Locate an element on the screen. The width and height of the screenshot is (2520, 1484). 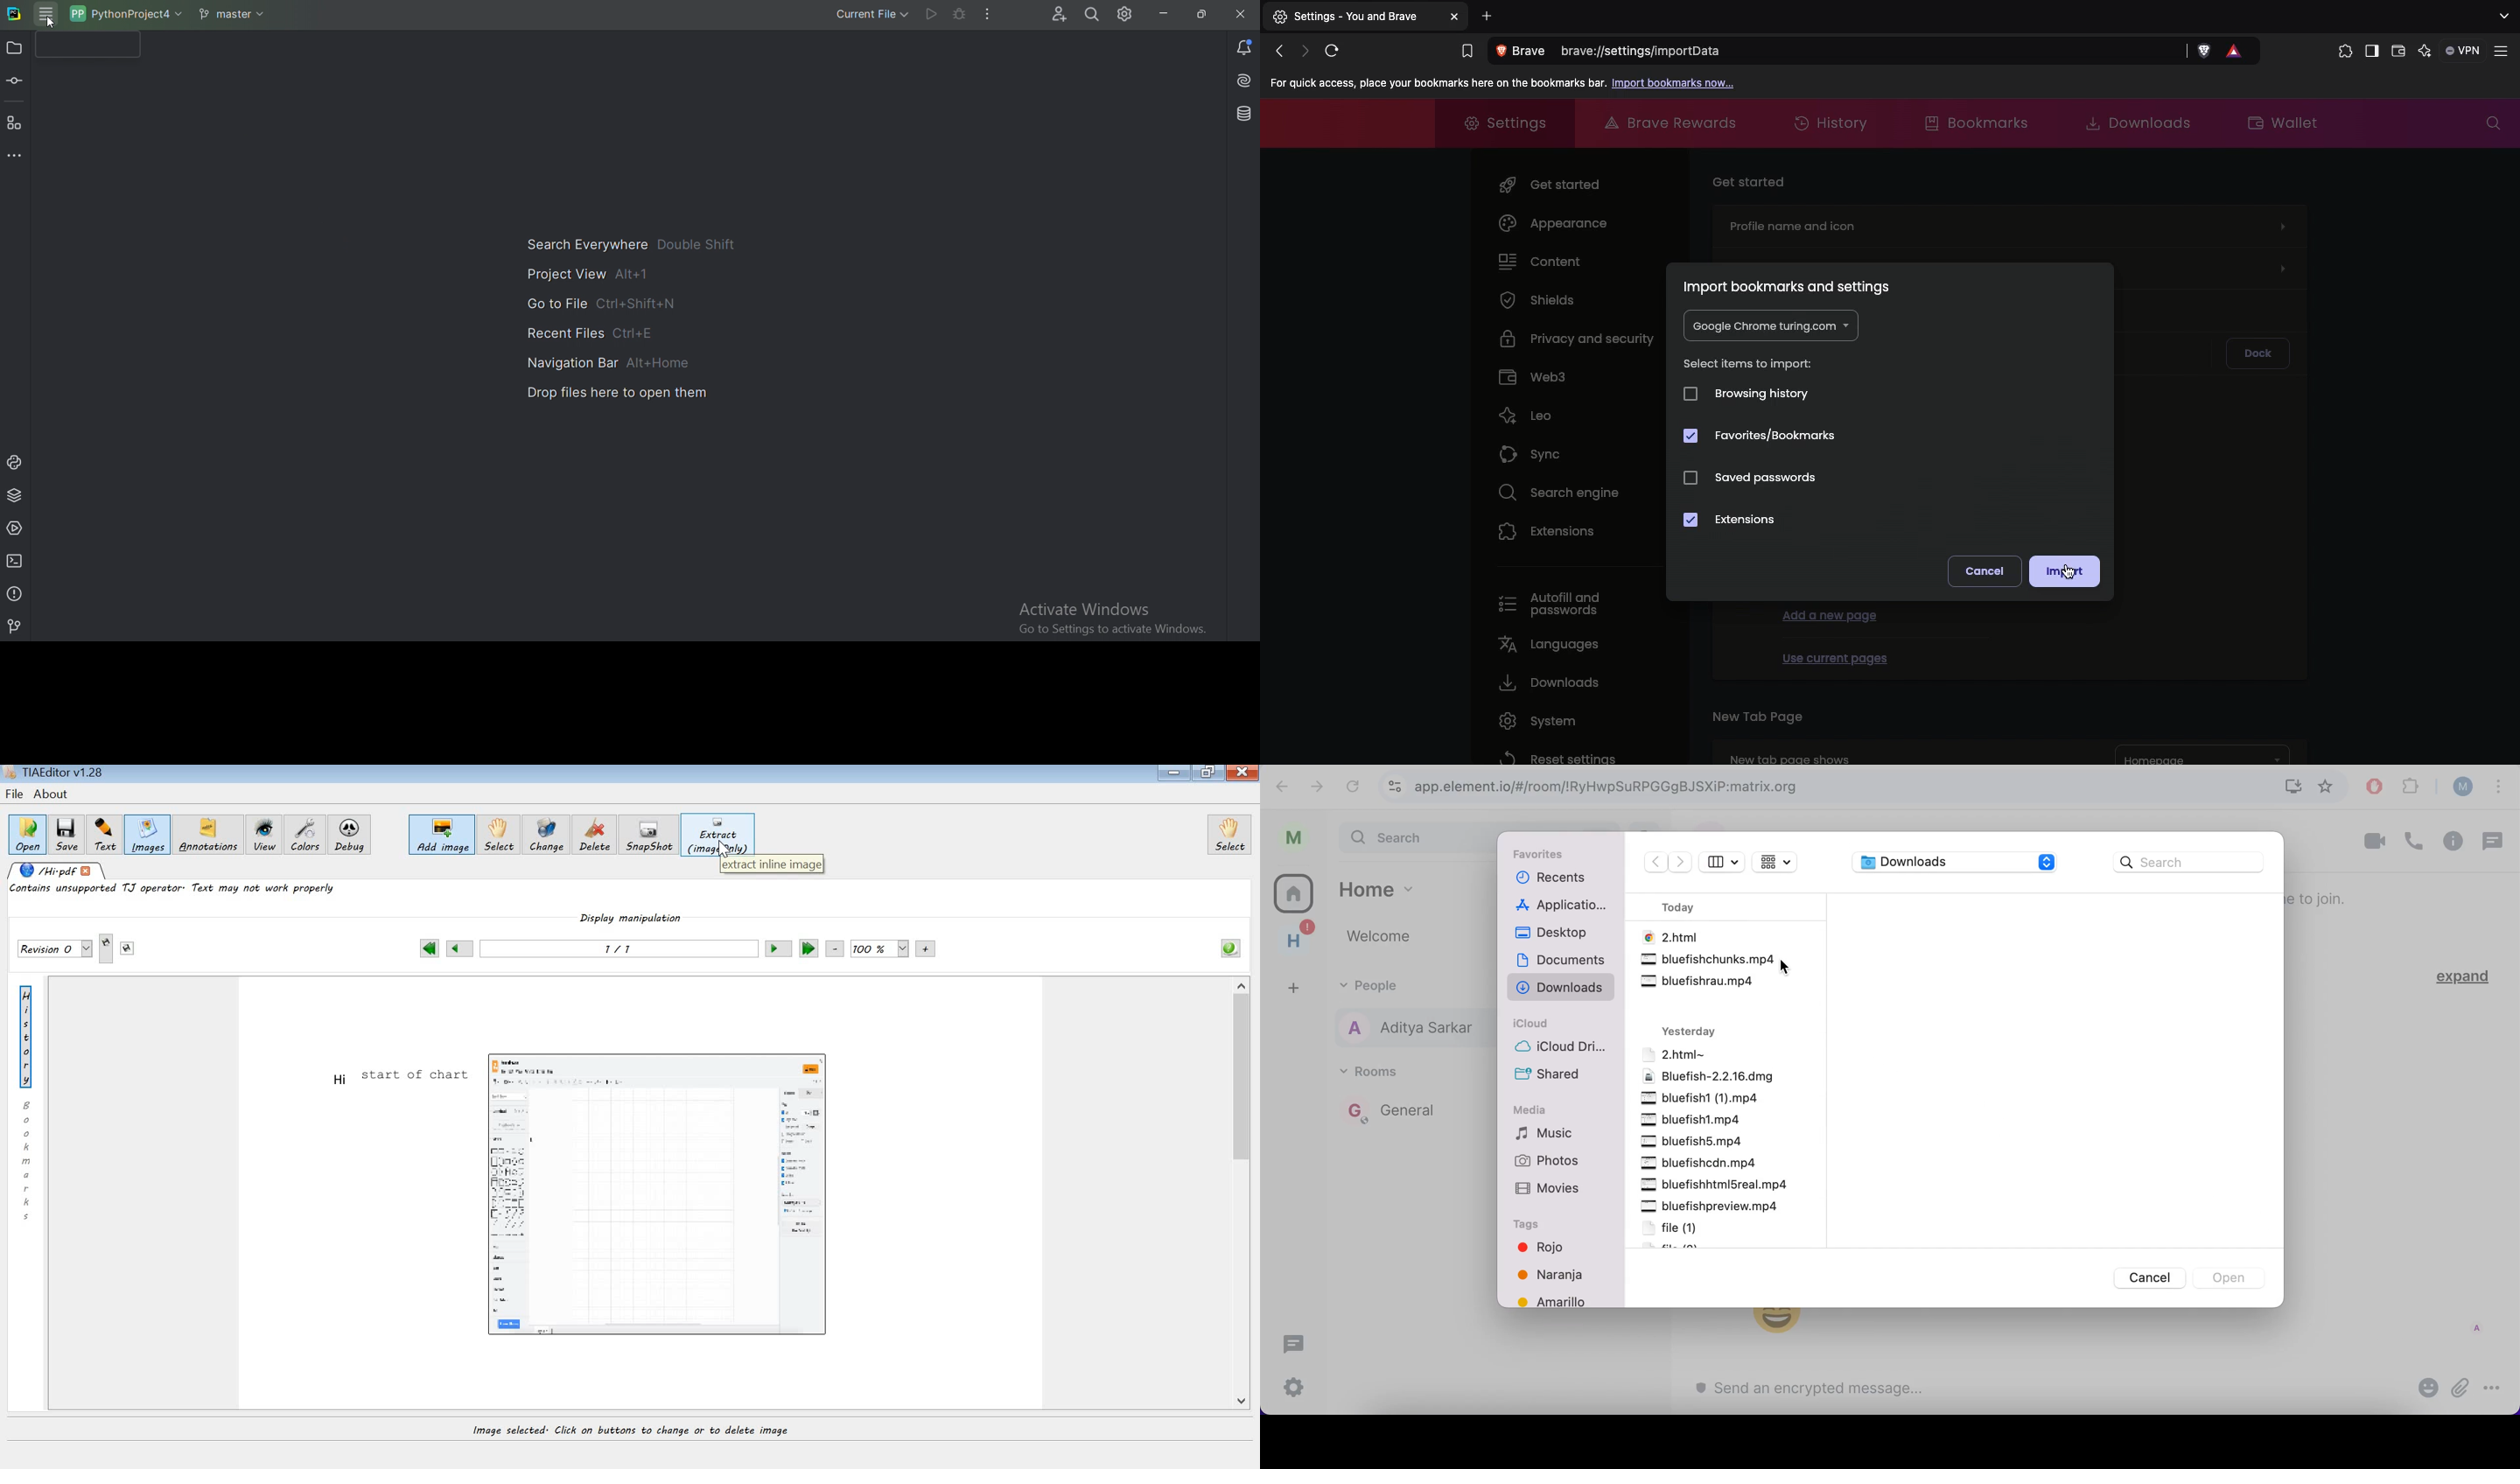
search is located at coordinates (1418, 836).